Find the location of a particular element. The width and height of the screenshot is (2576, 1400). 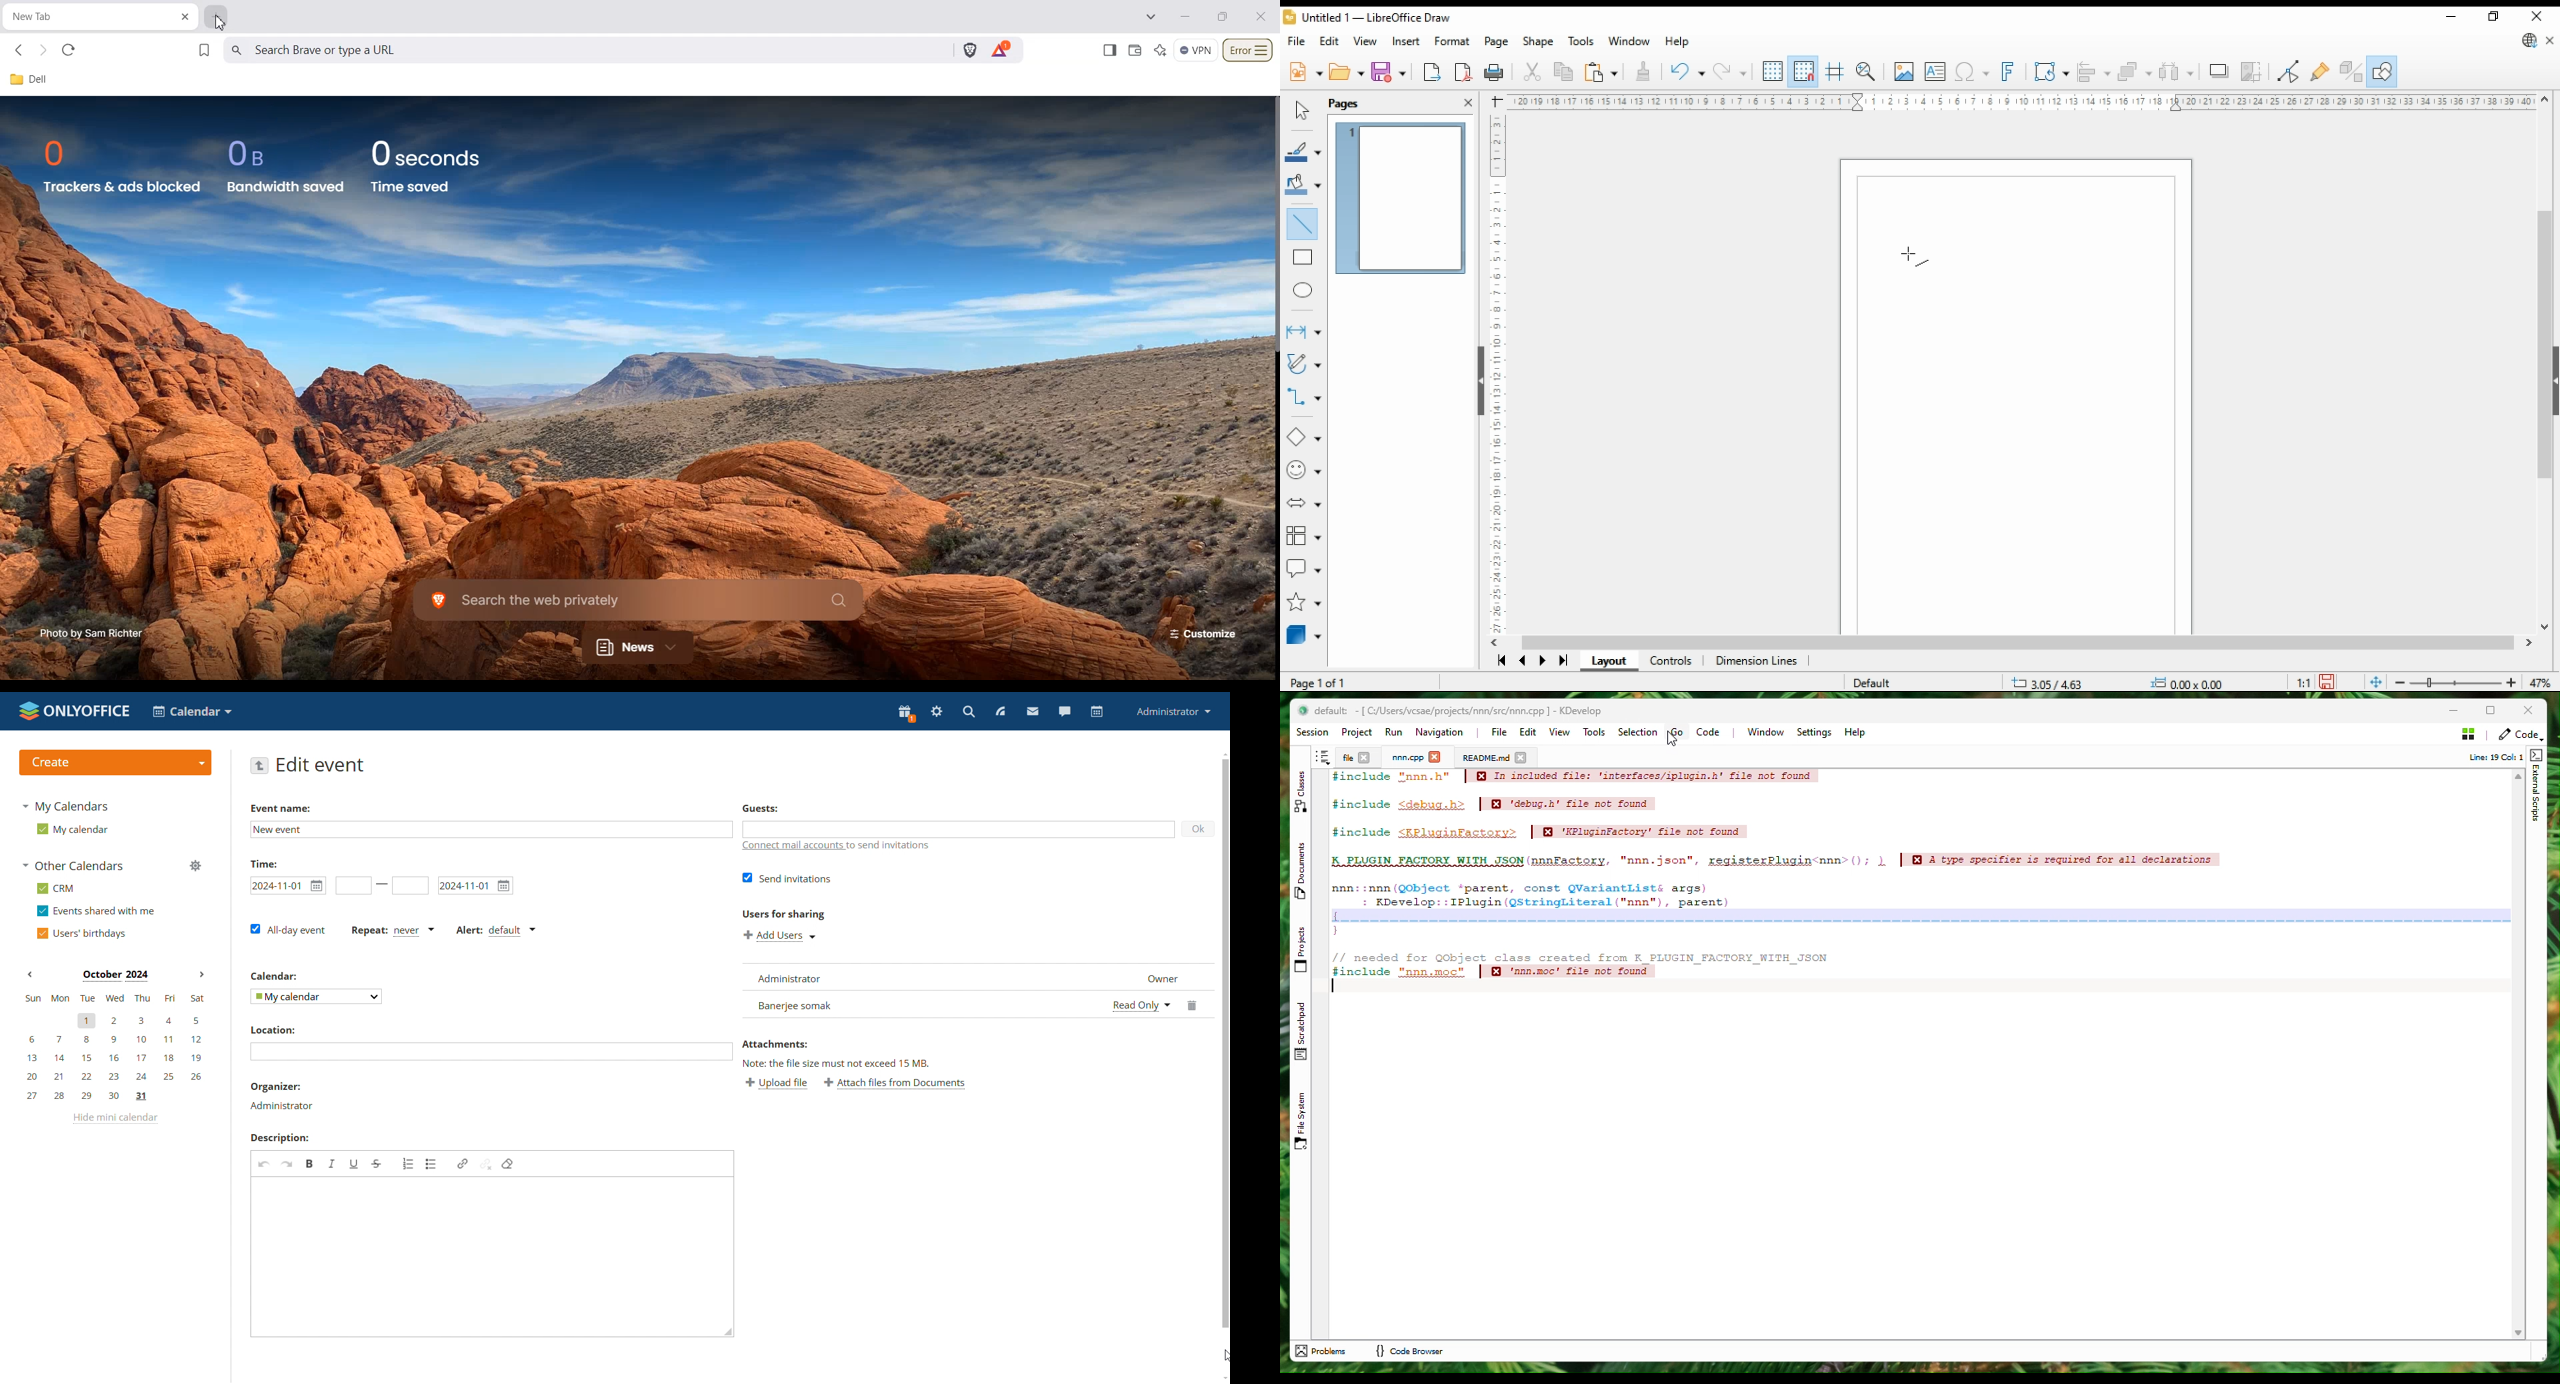

show draw functions is located at coordinates (2382, 71).